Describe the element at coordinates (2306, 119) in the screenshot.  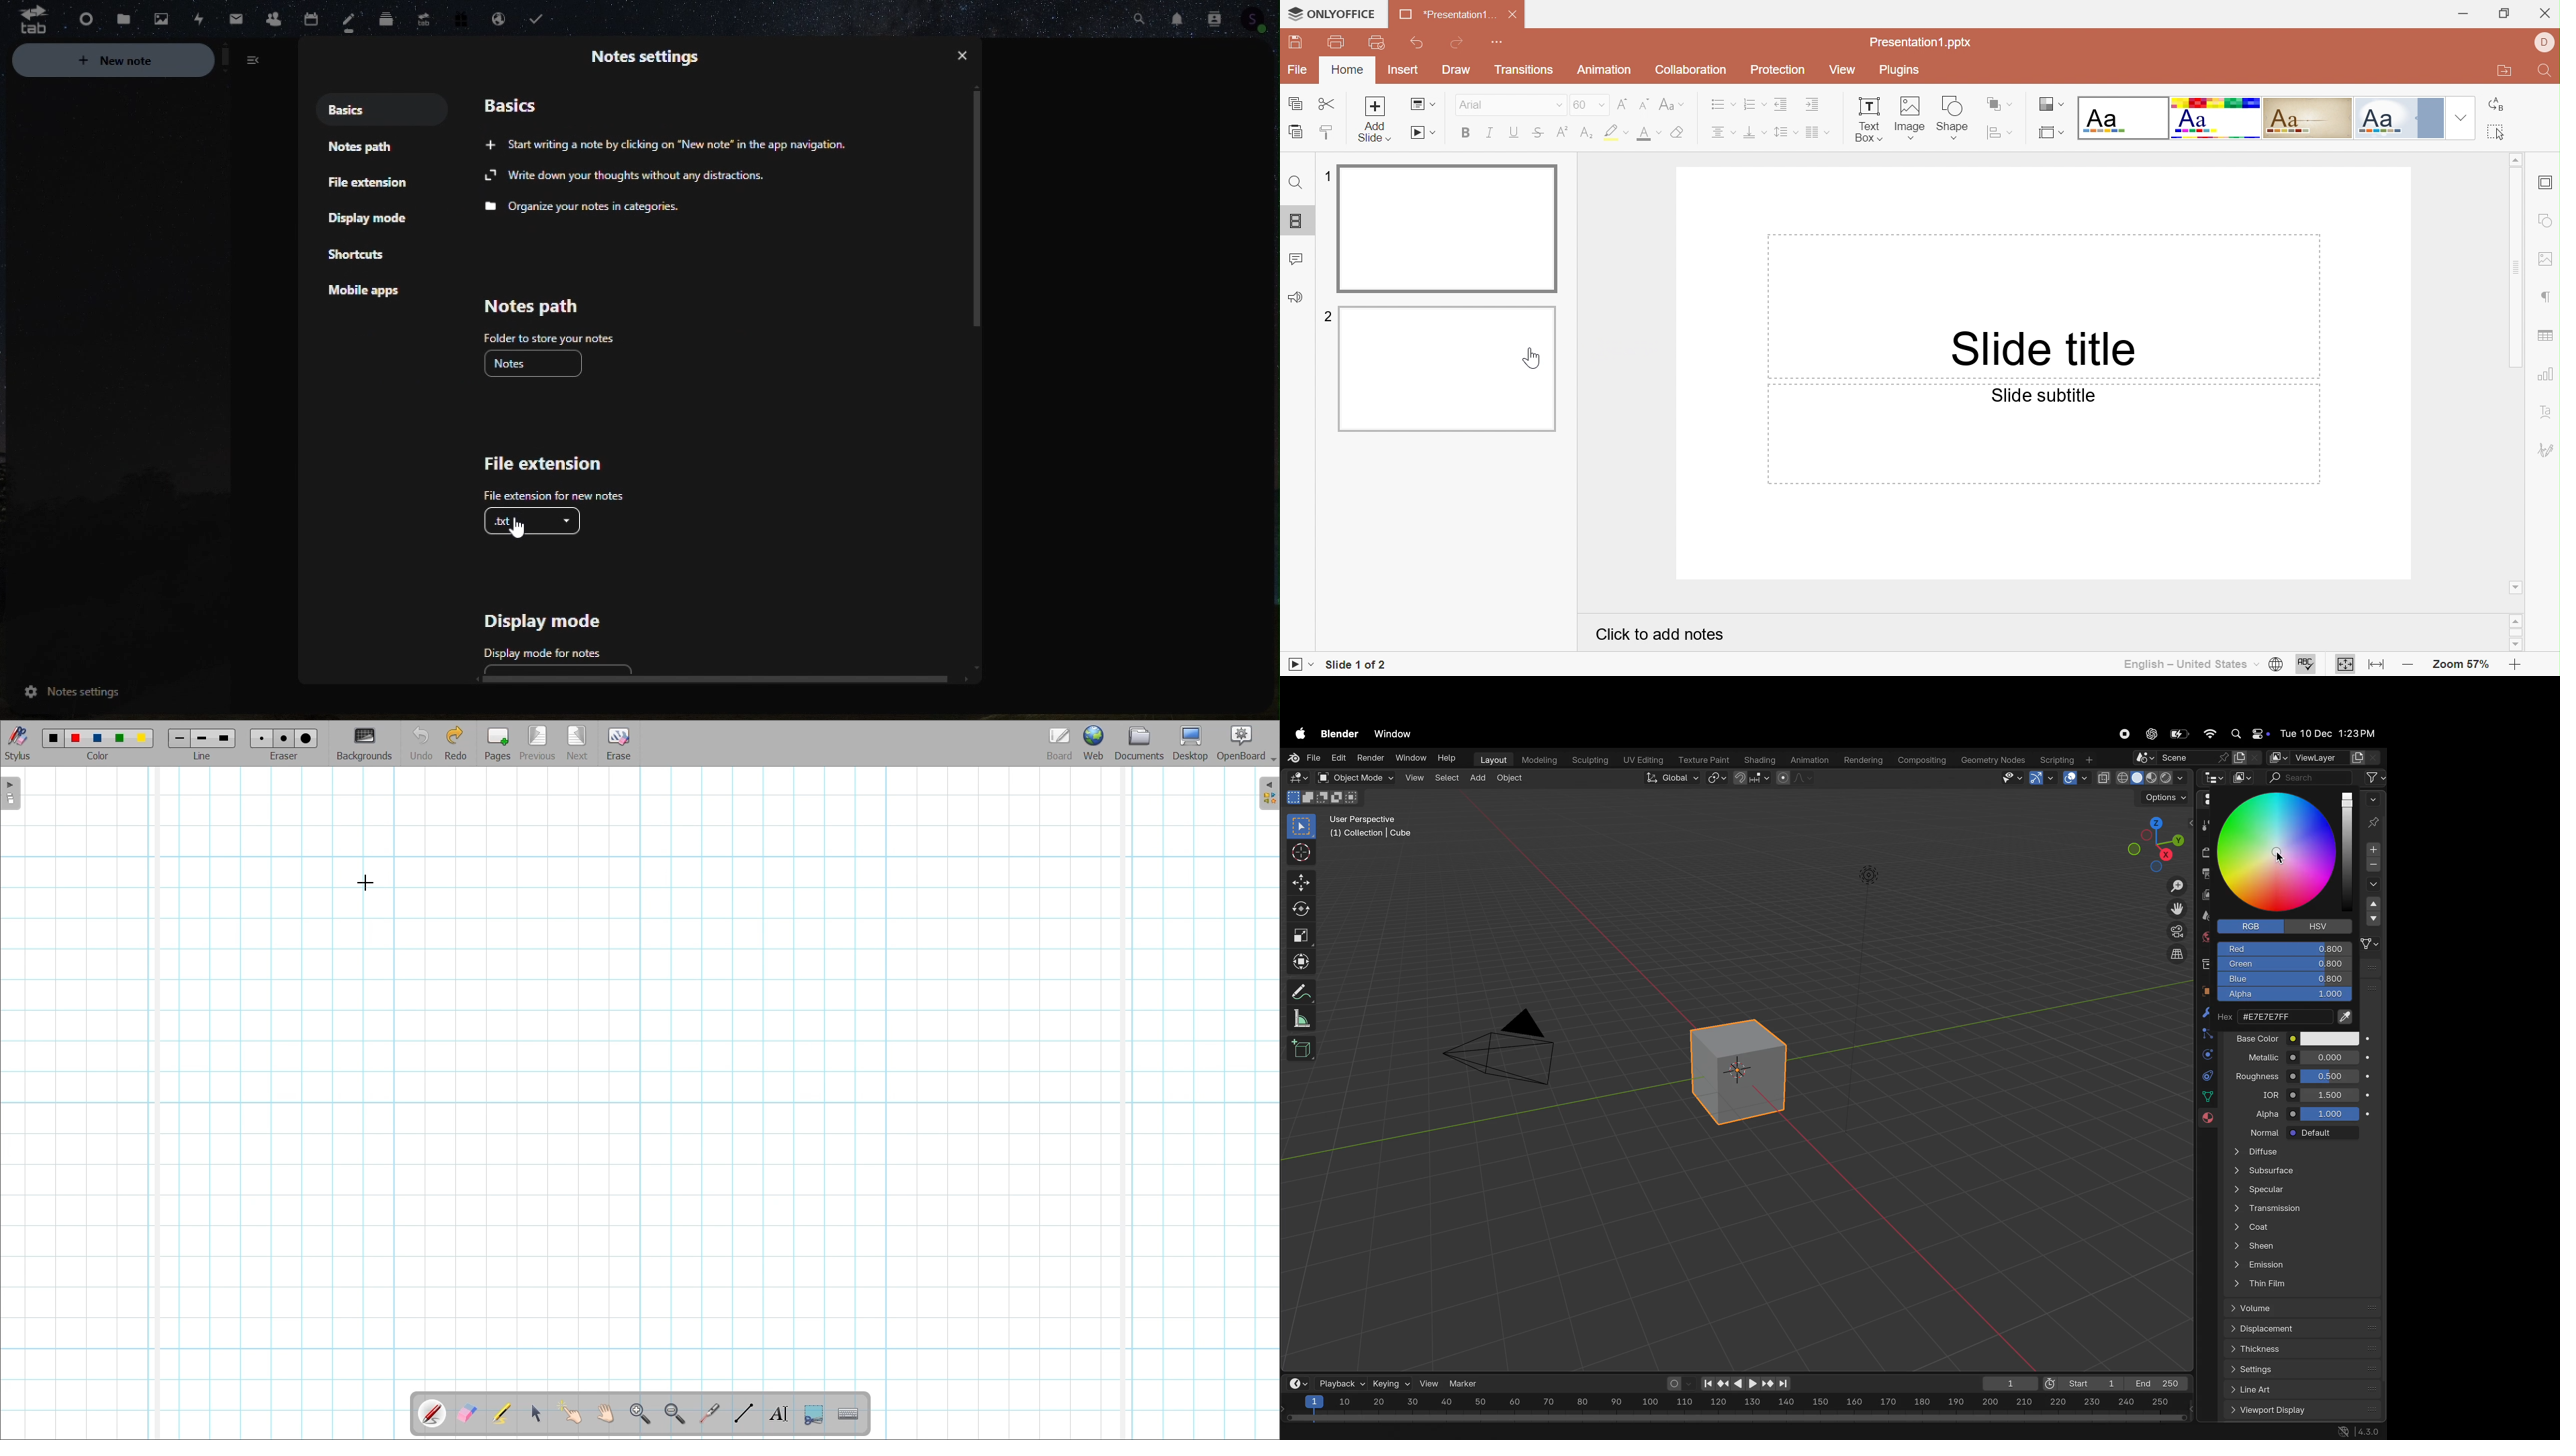
I see `Classic` at that location.